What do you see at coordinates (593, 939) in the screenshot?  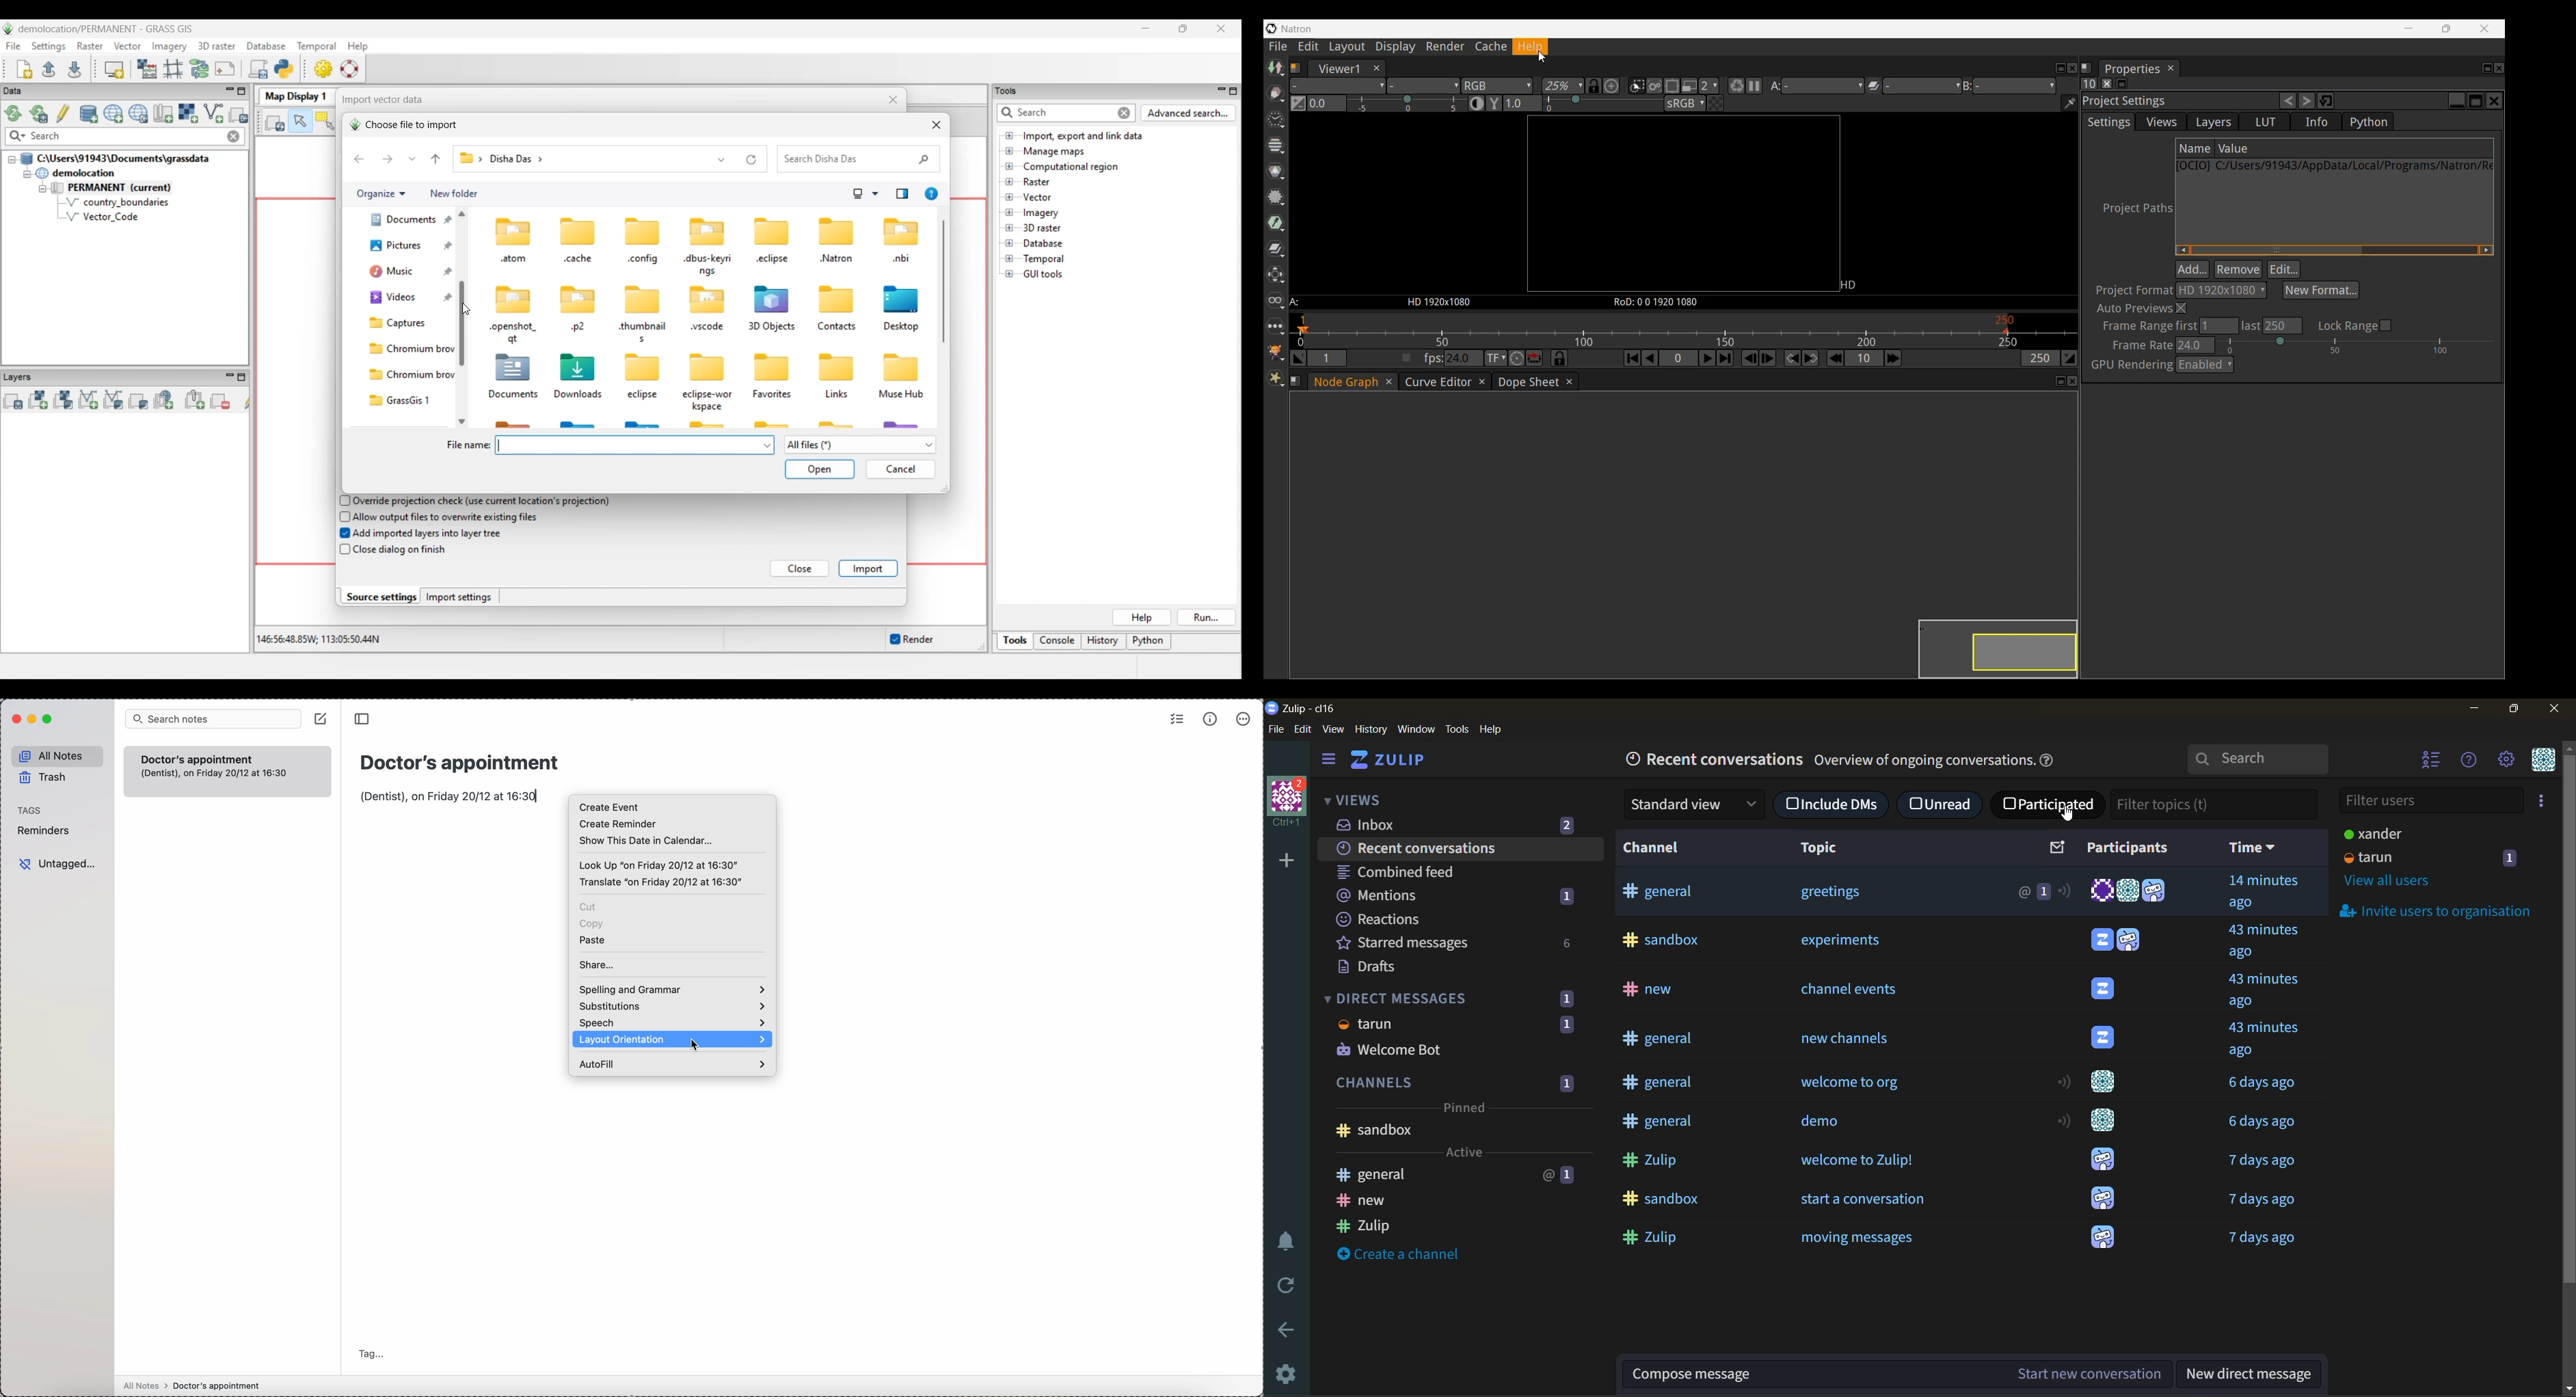 I see `paste` at bounding box center [593, 939].